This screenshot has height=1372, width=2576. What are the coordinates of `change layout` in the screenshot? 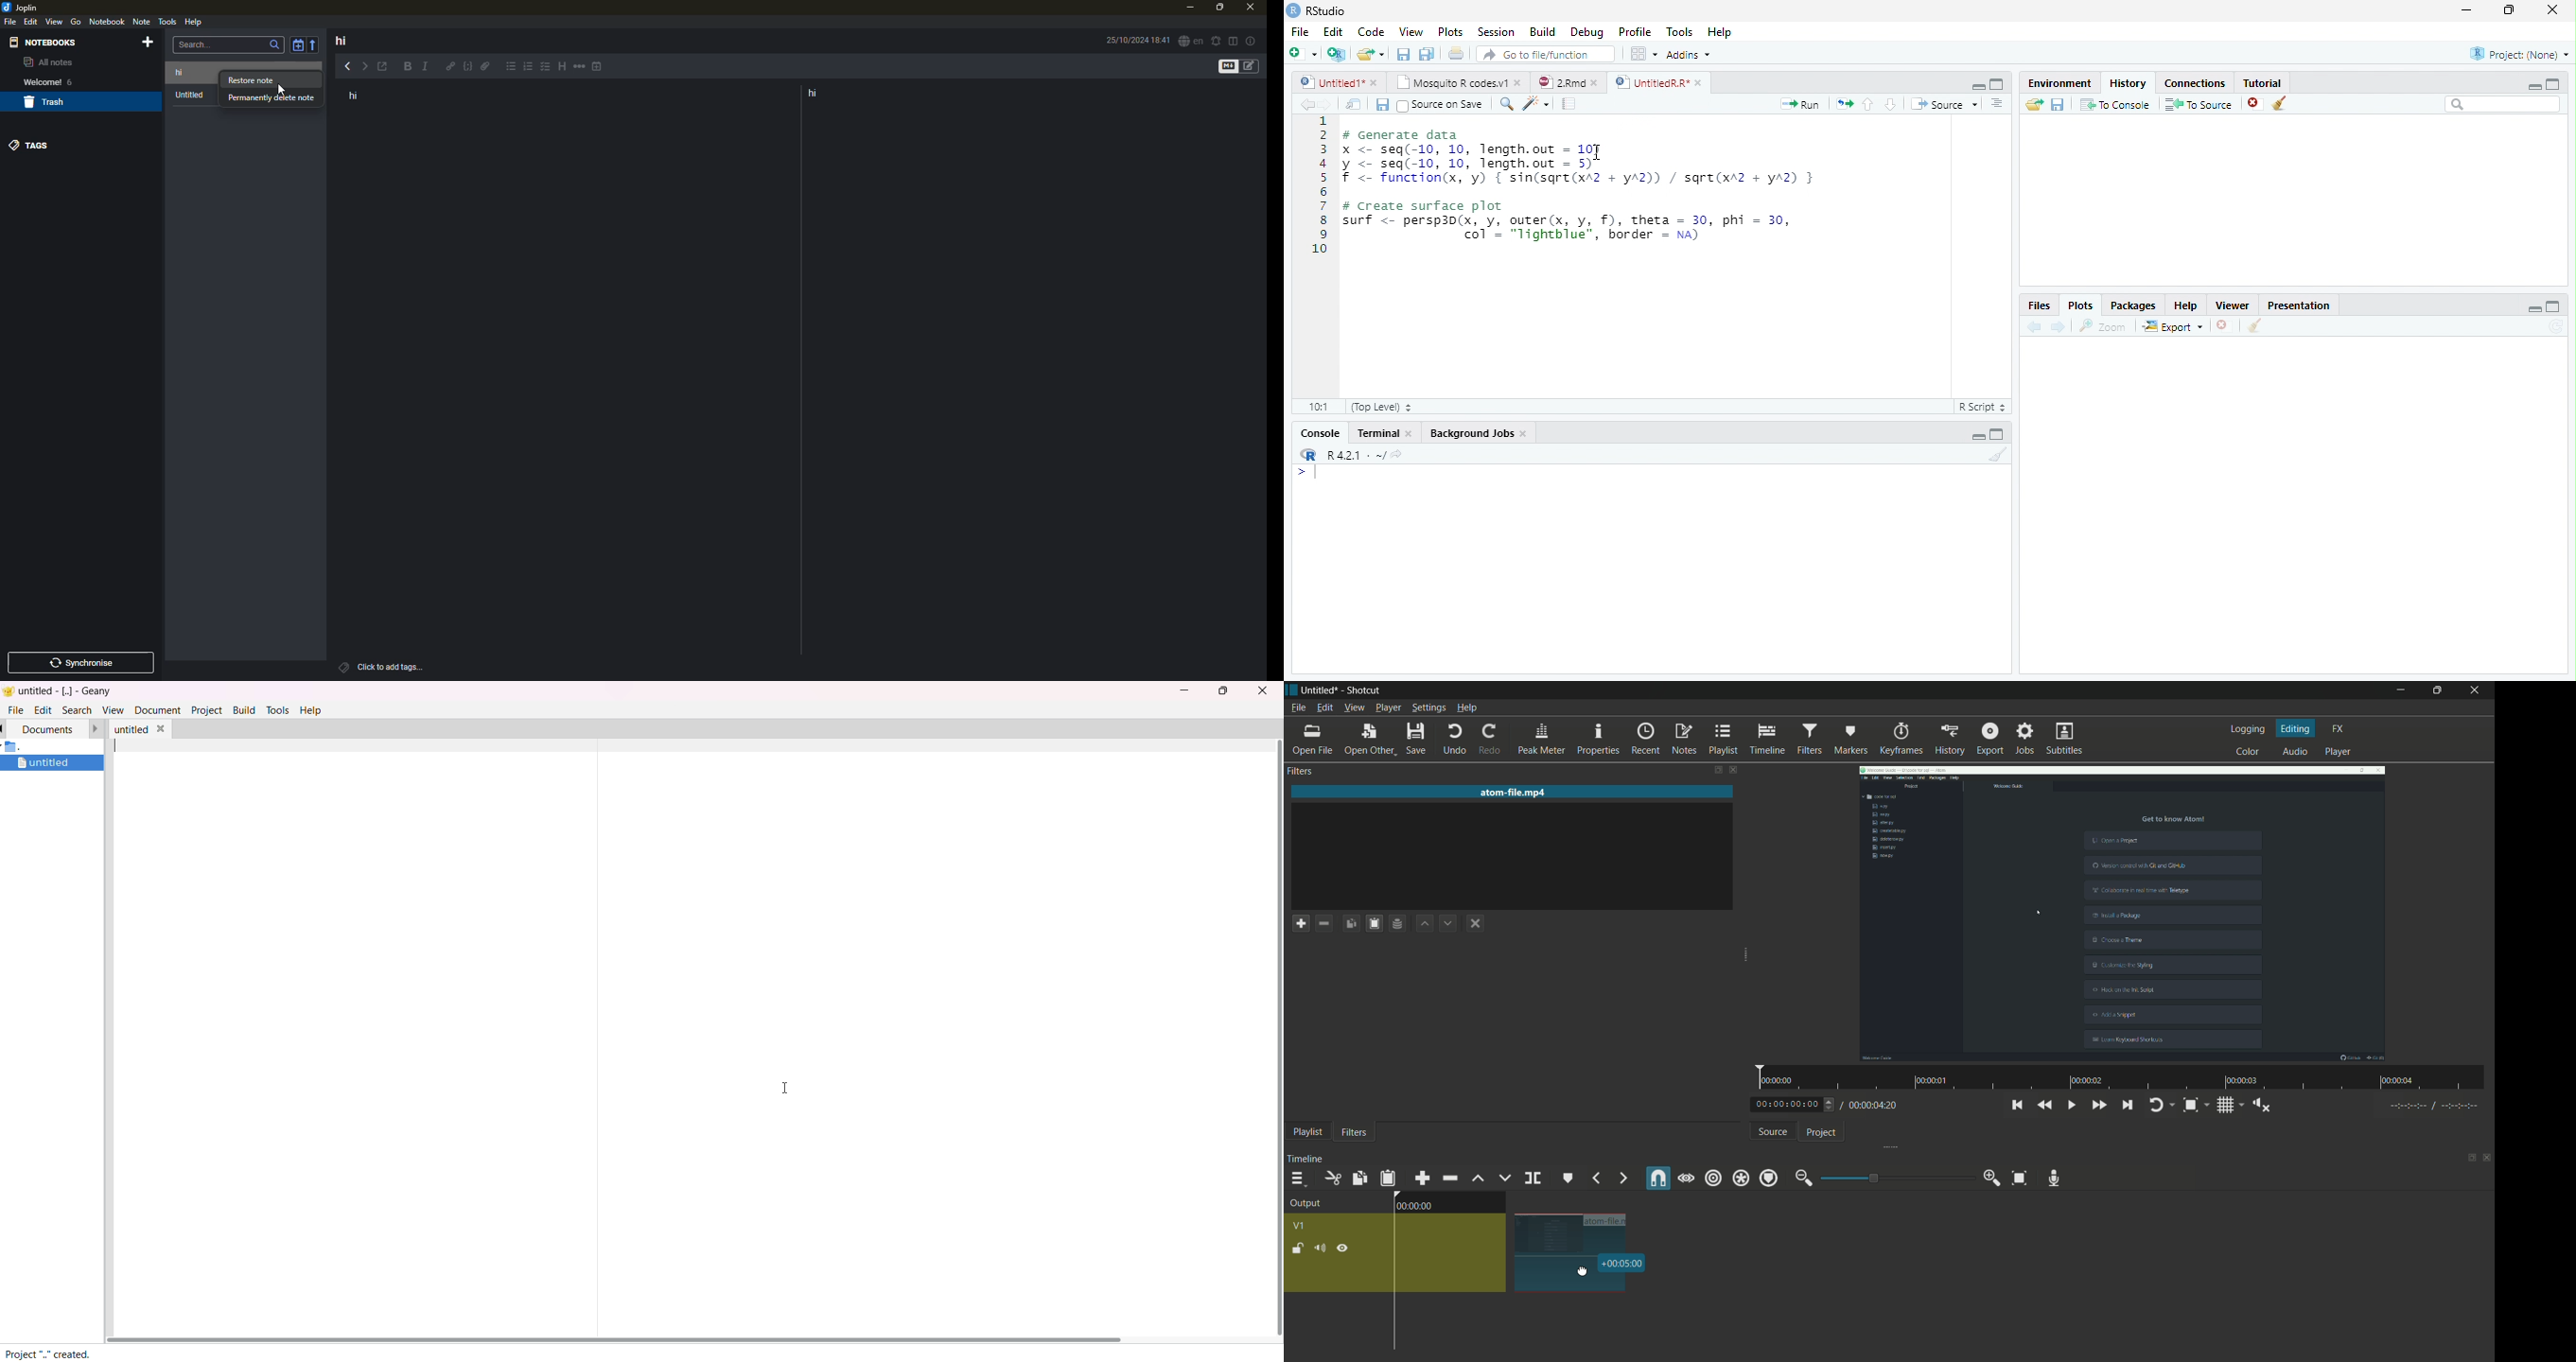 It's located at (1706, 769).